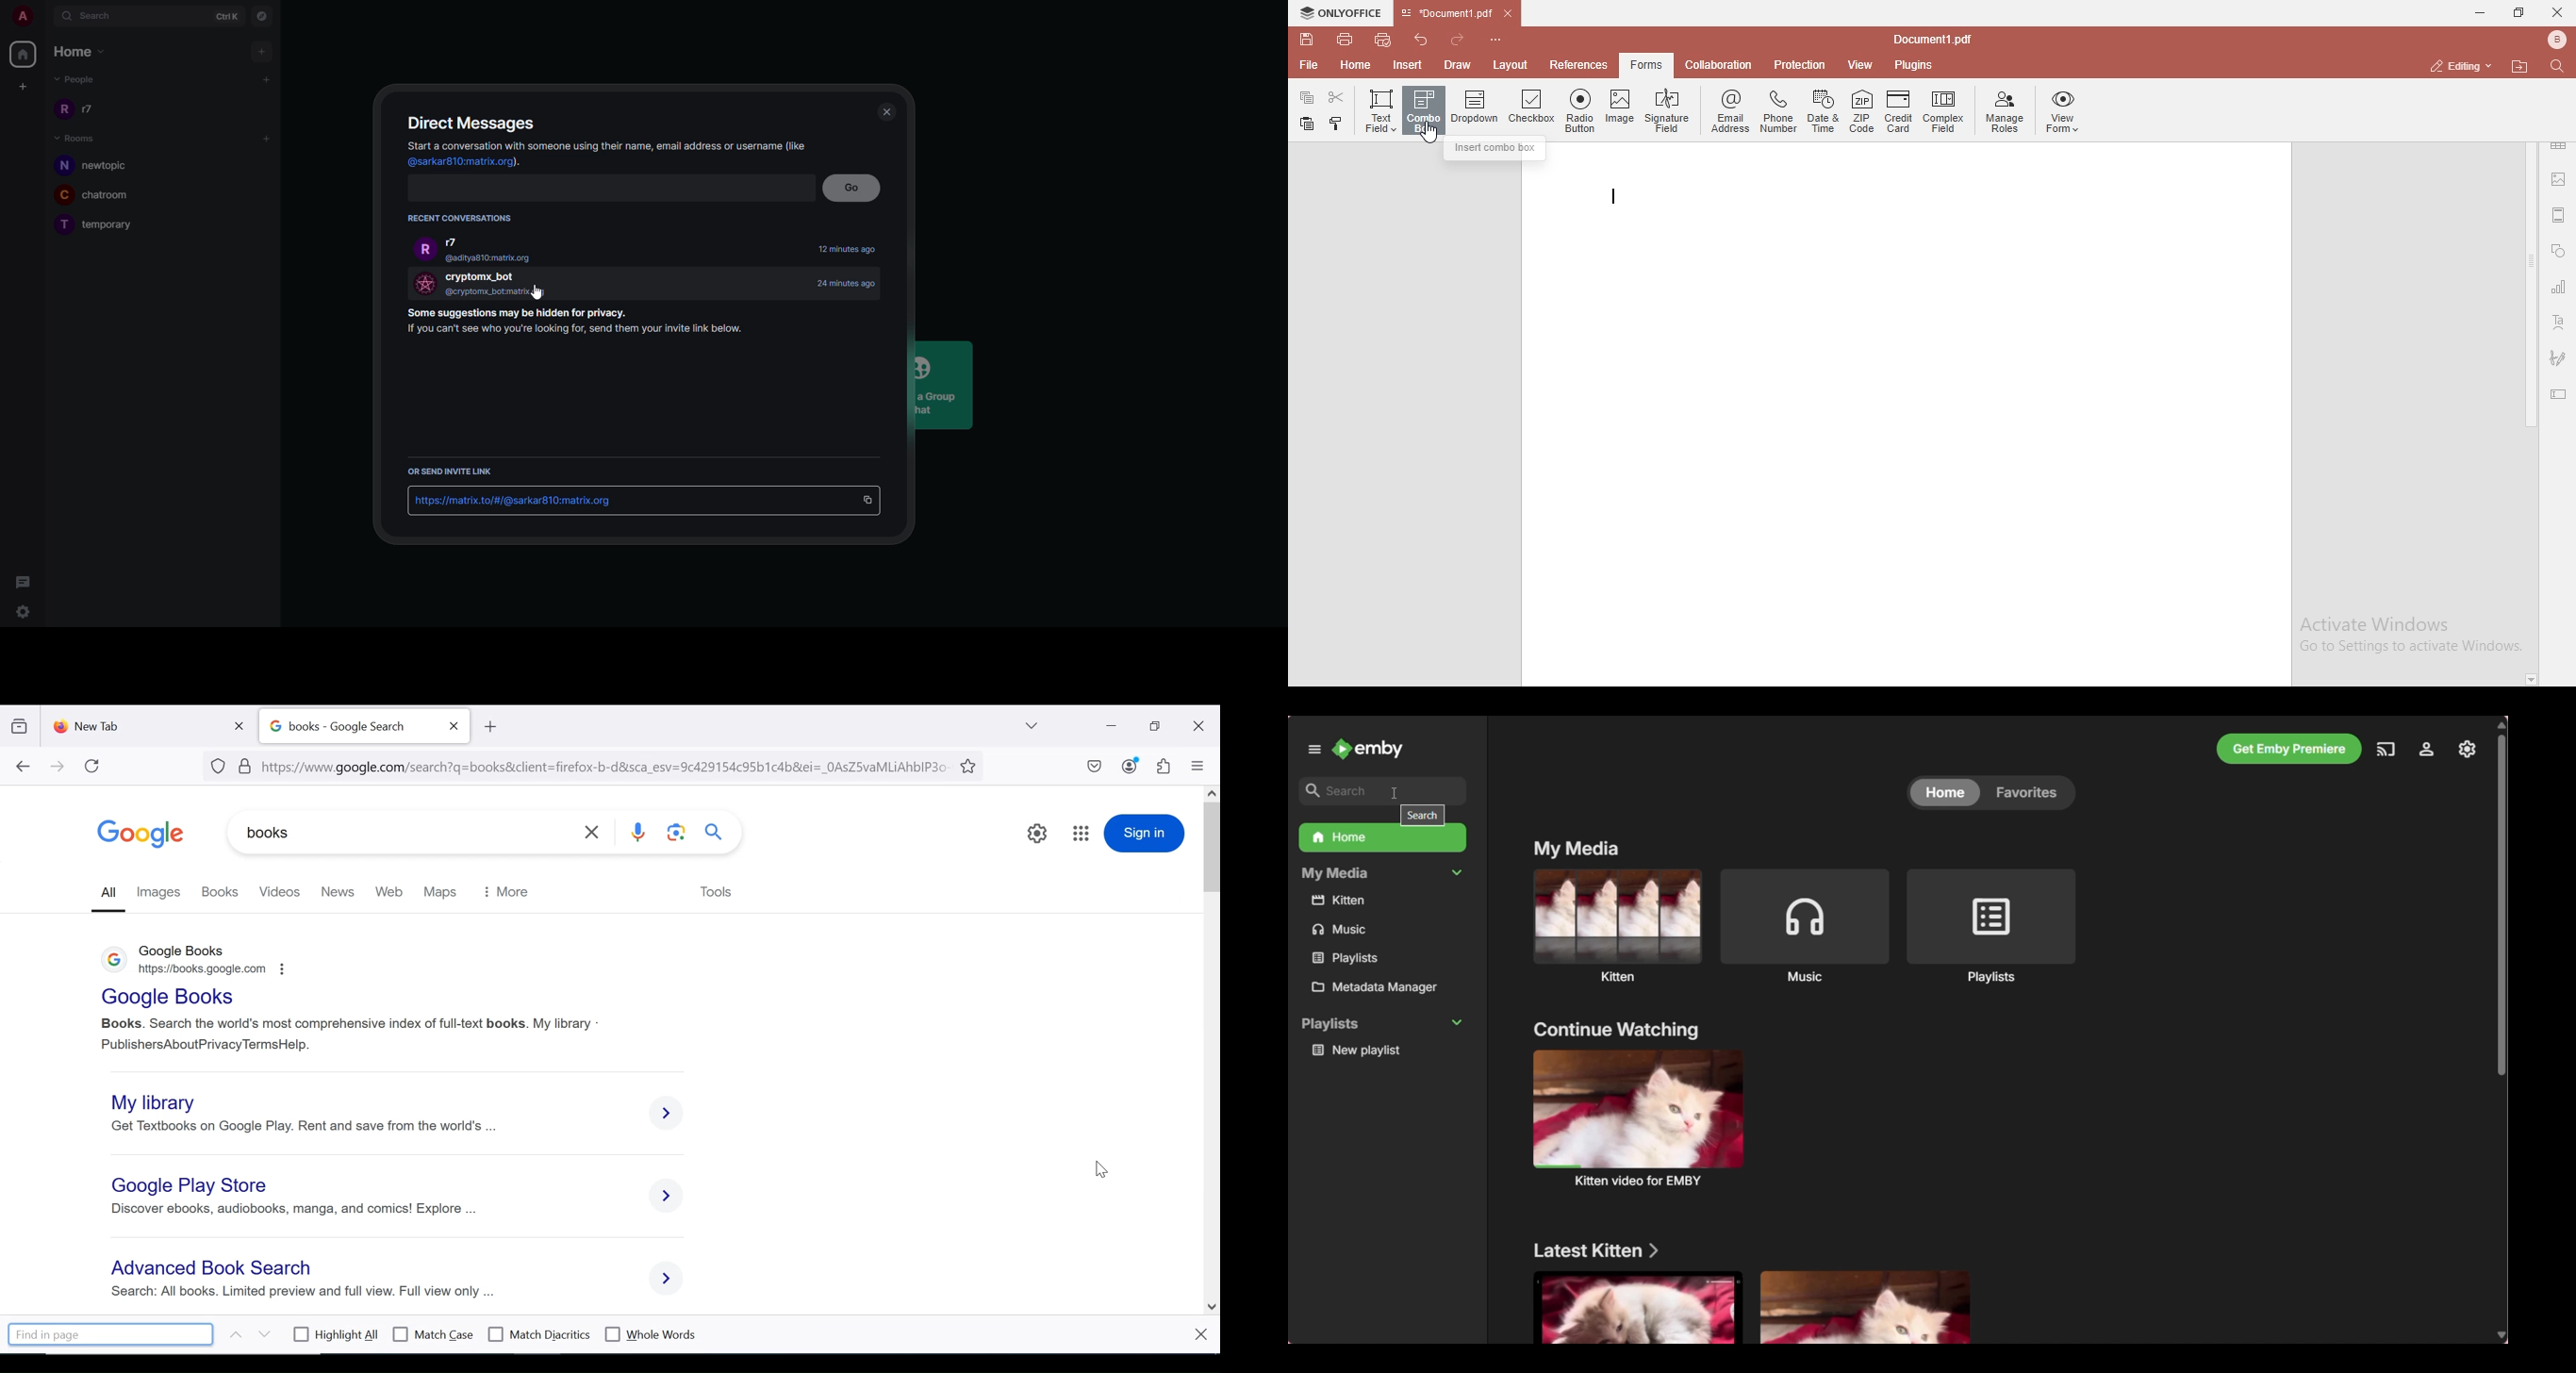 The height and width of the screenshot is (1400, 2576). What do you see at coordinates (114, 225) in the screenshot?
I see `temporary` at bounding box center [114, 225].